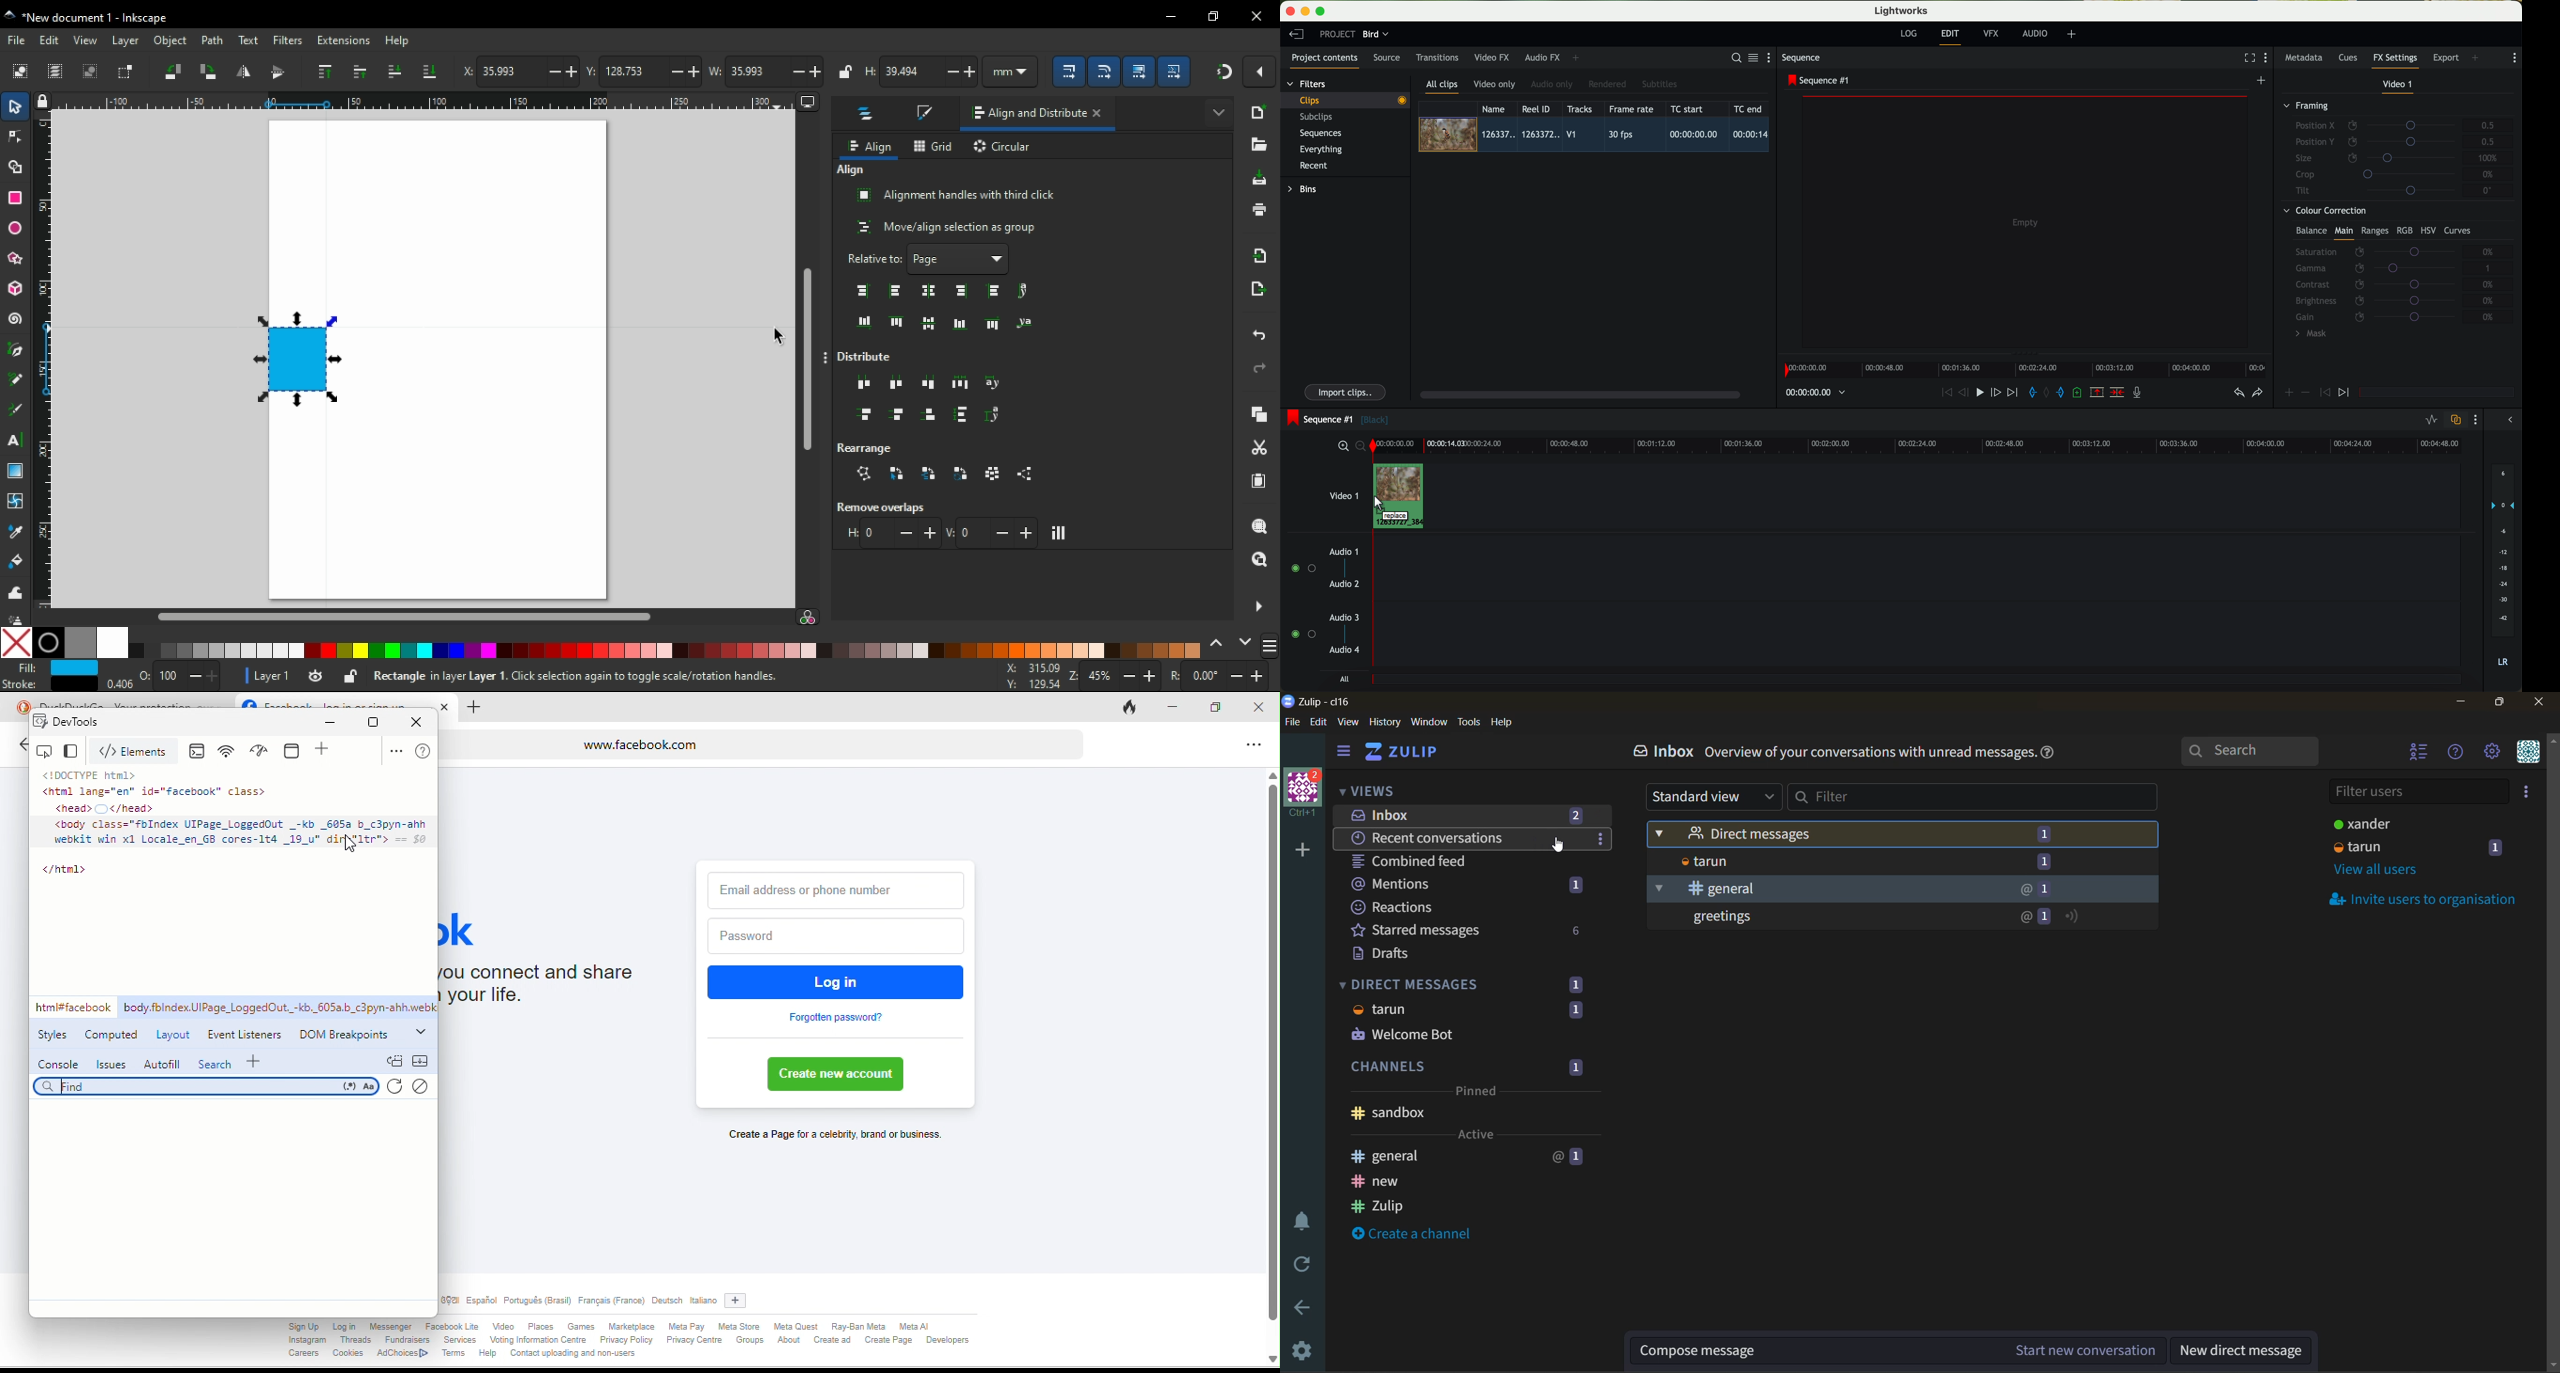 This screenshot has height=1400, width=2576. I want to click on show settings menu, so click(2474, 420).